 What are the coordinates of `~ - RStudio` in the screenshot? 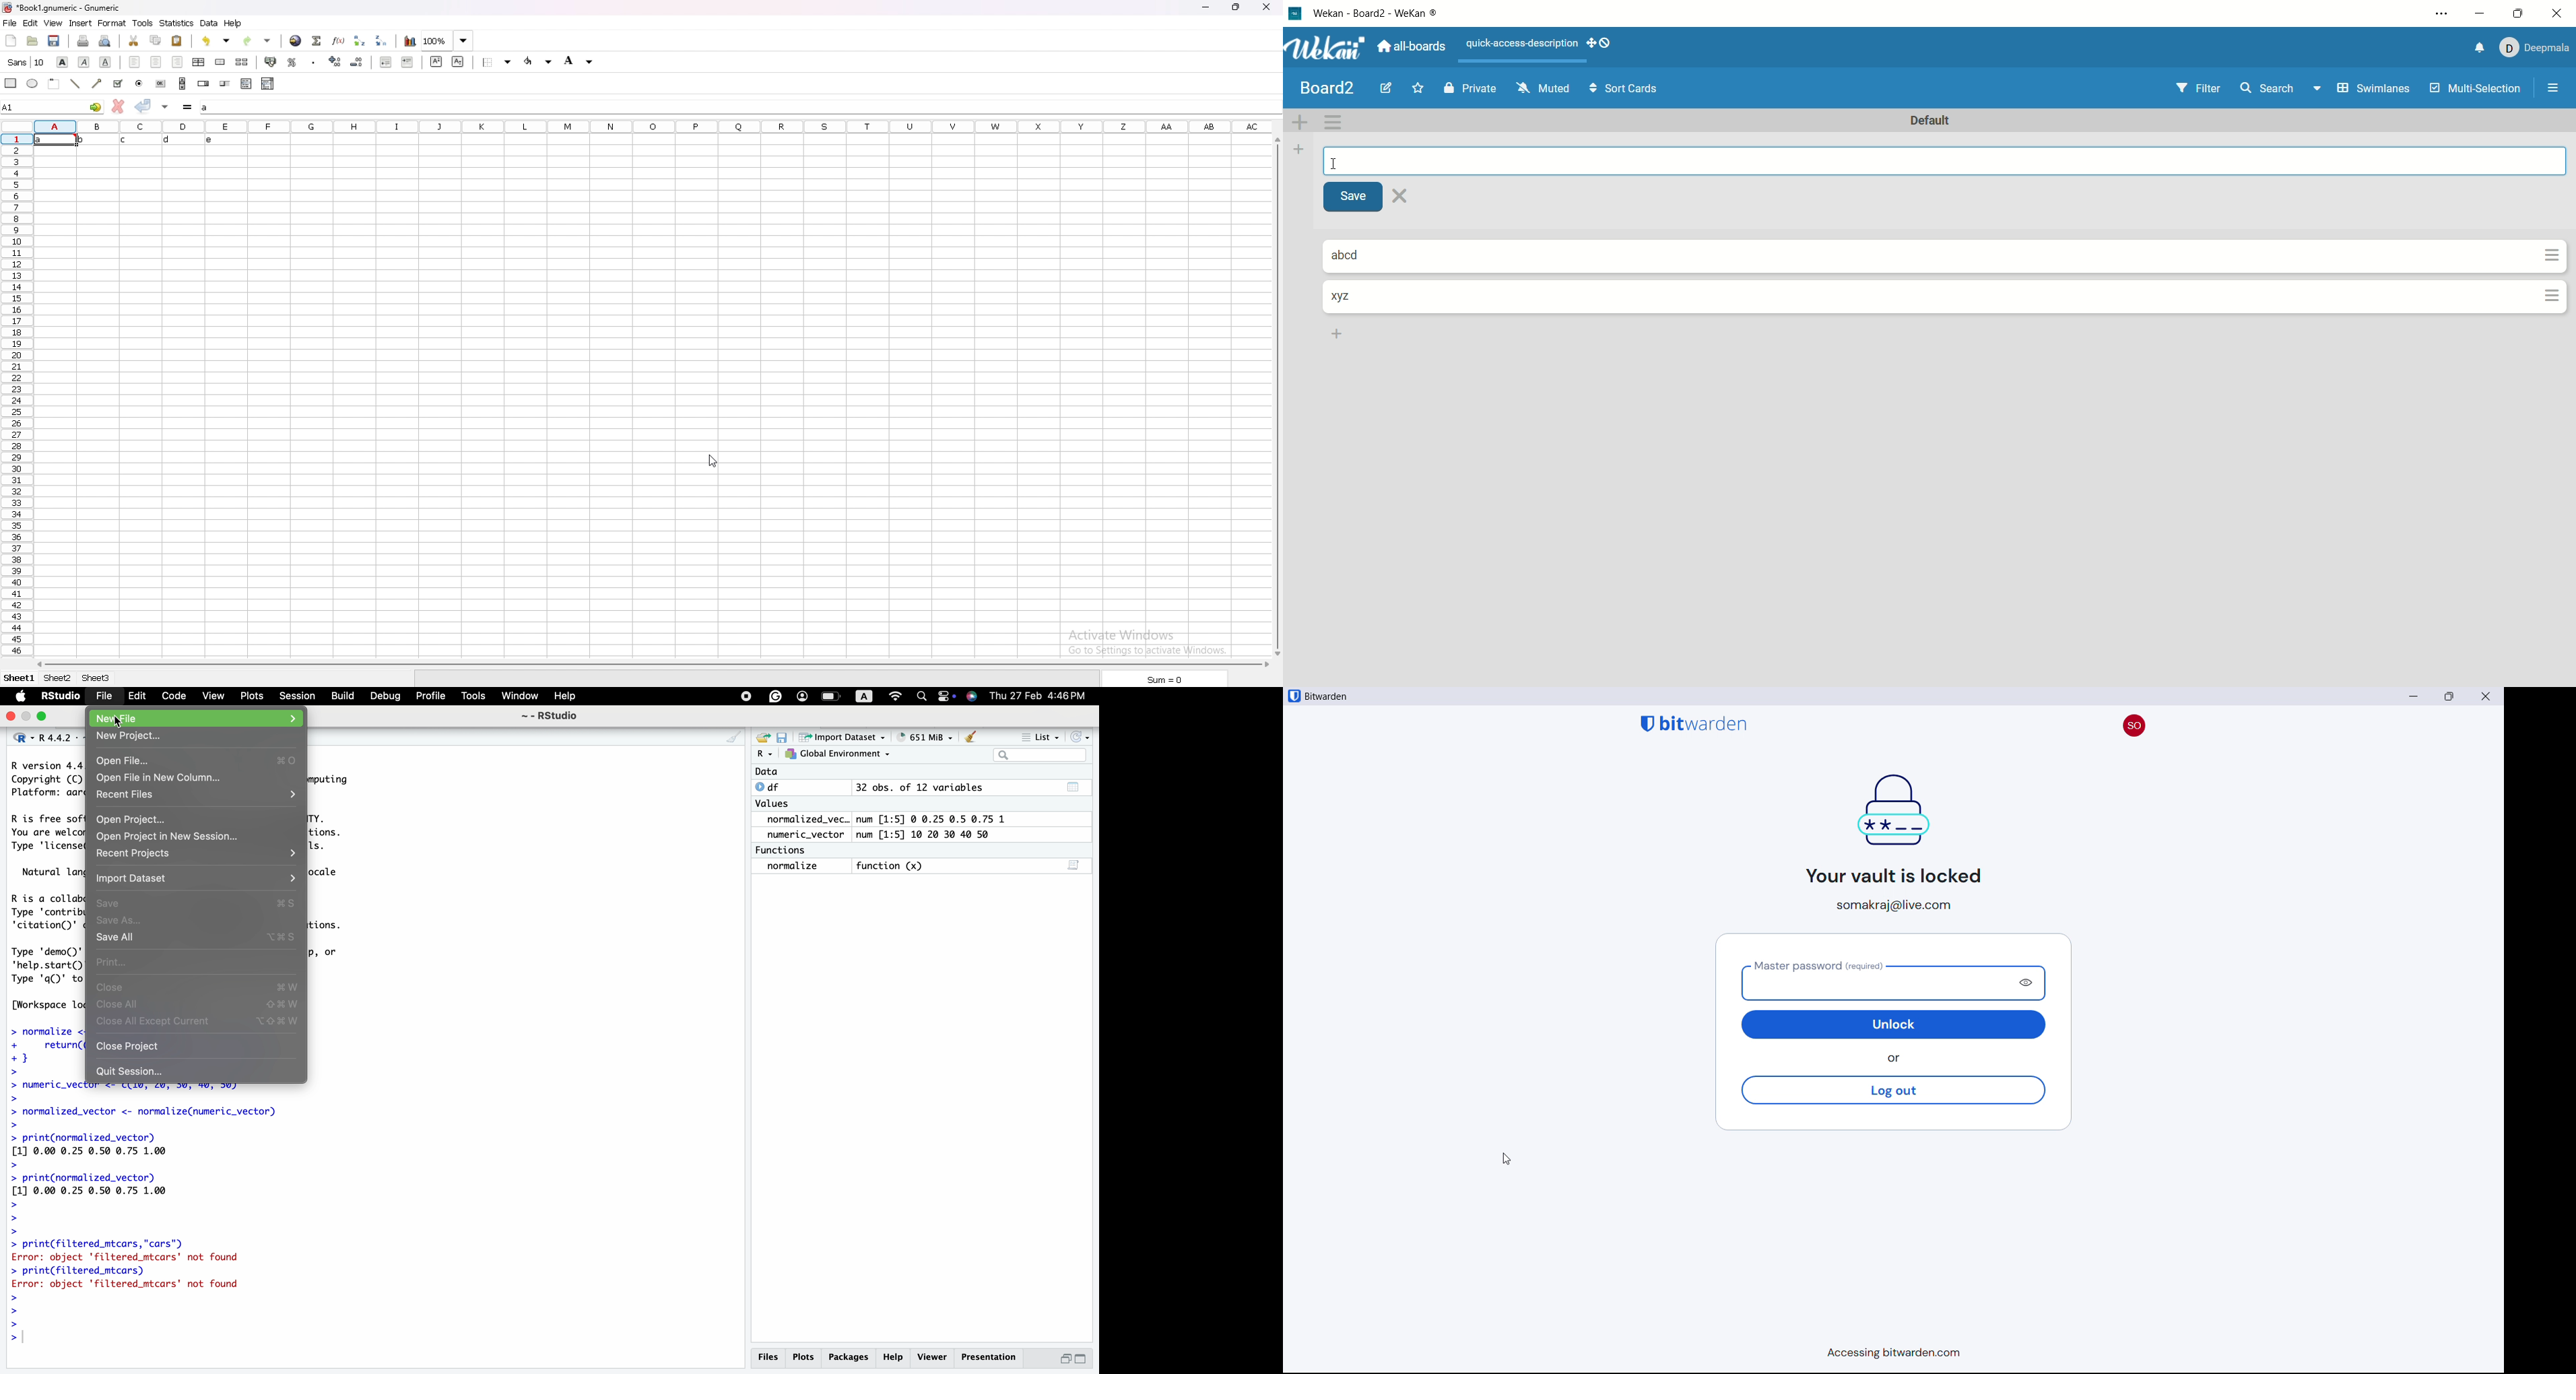 It's located at (550, 718).